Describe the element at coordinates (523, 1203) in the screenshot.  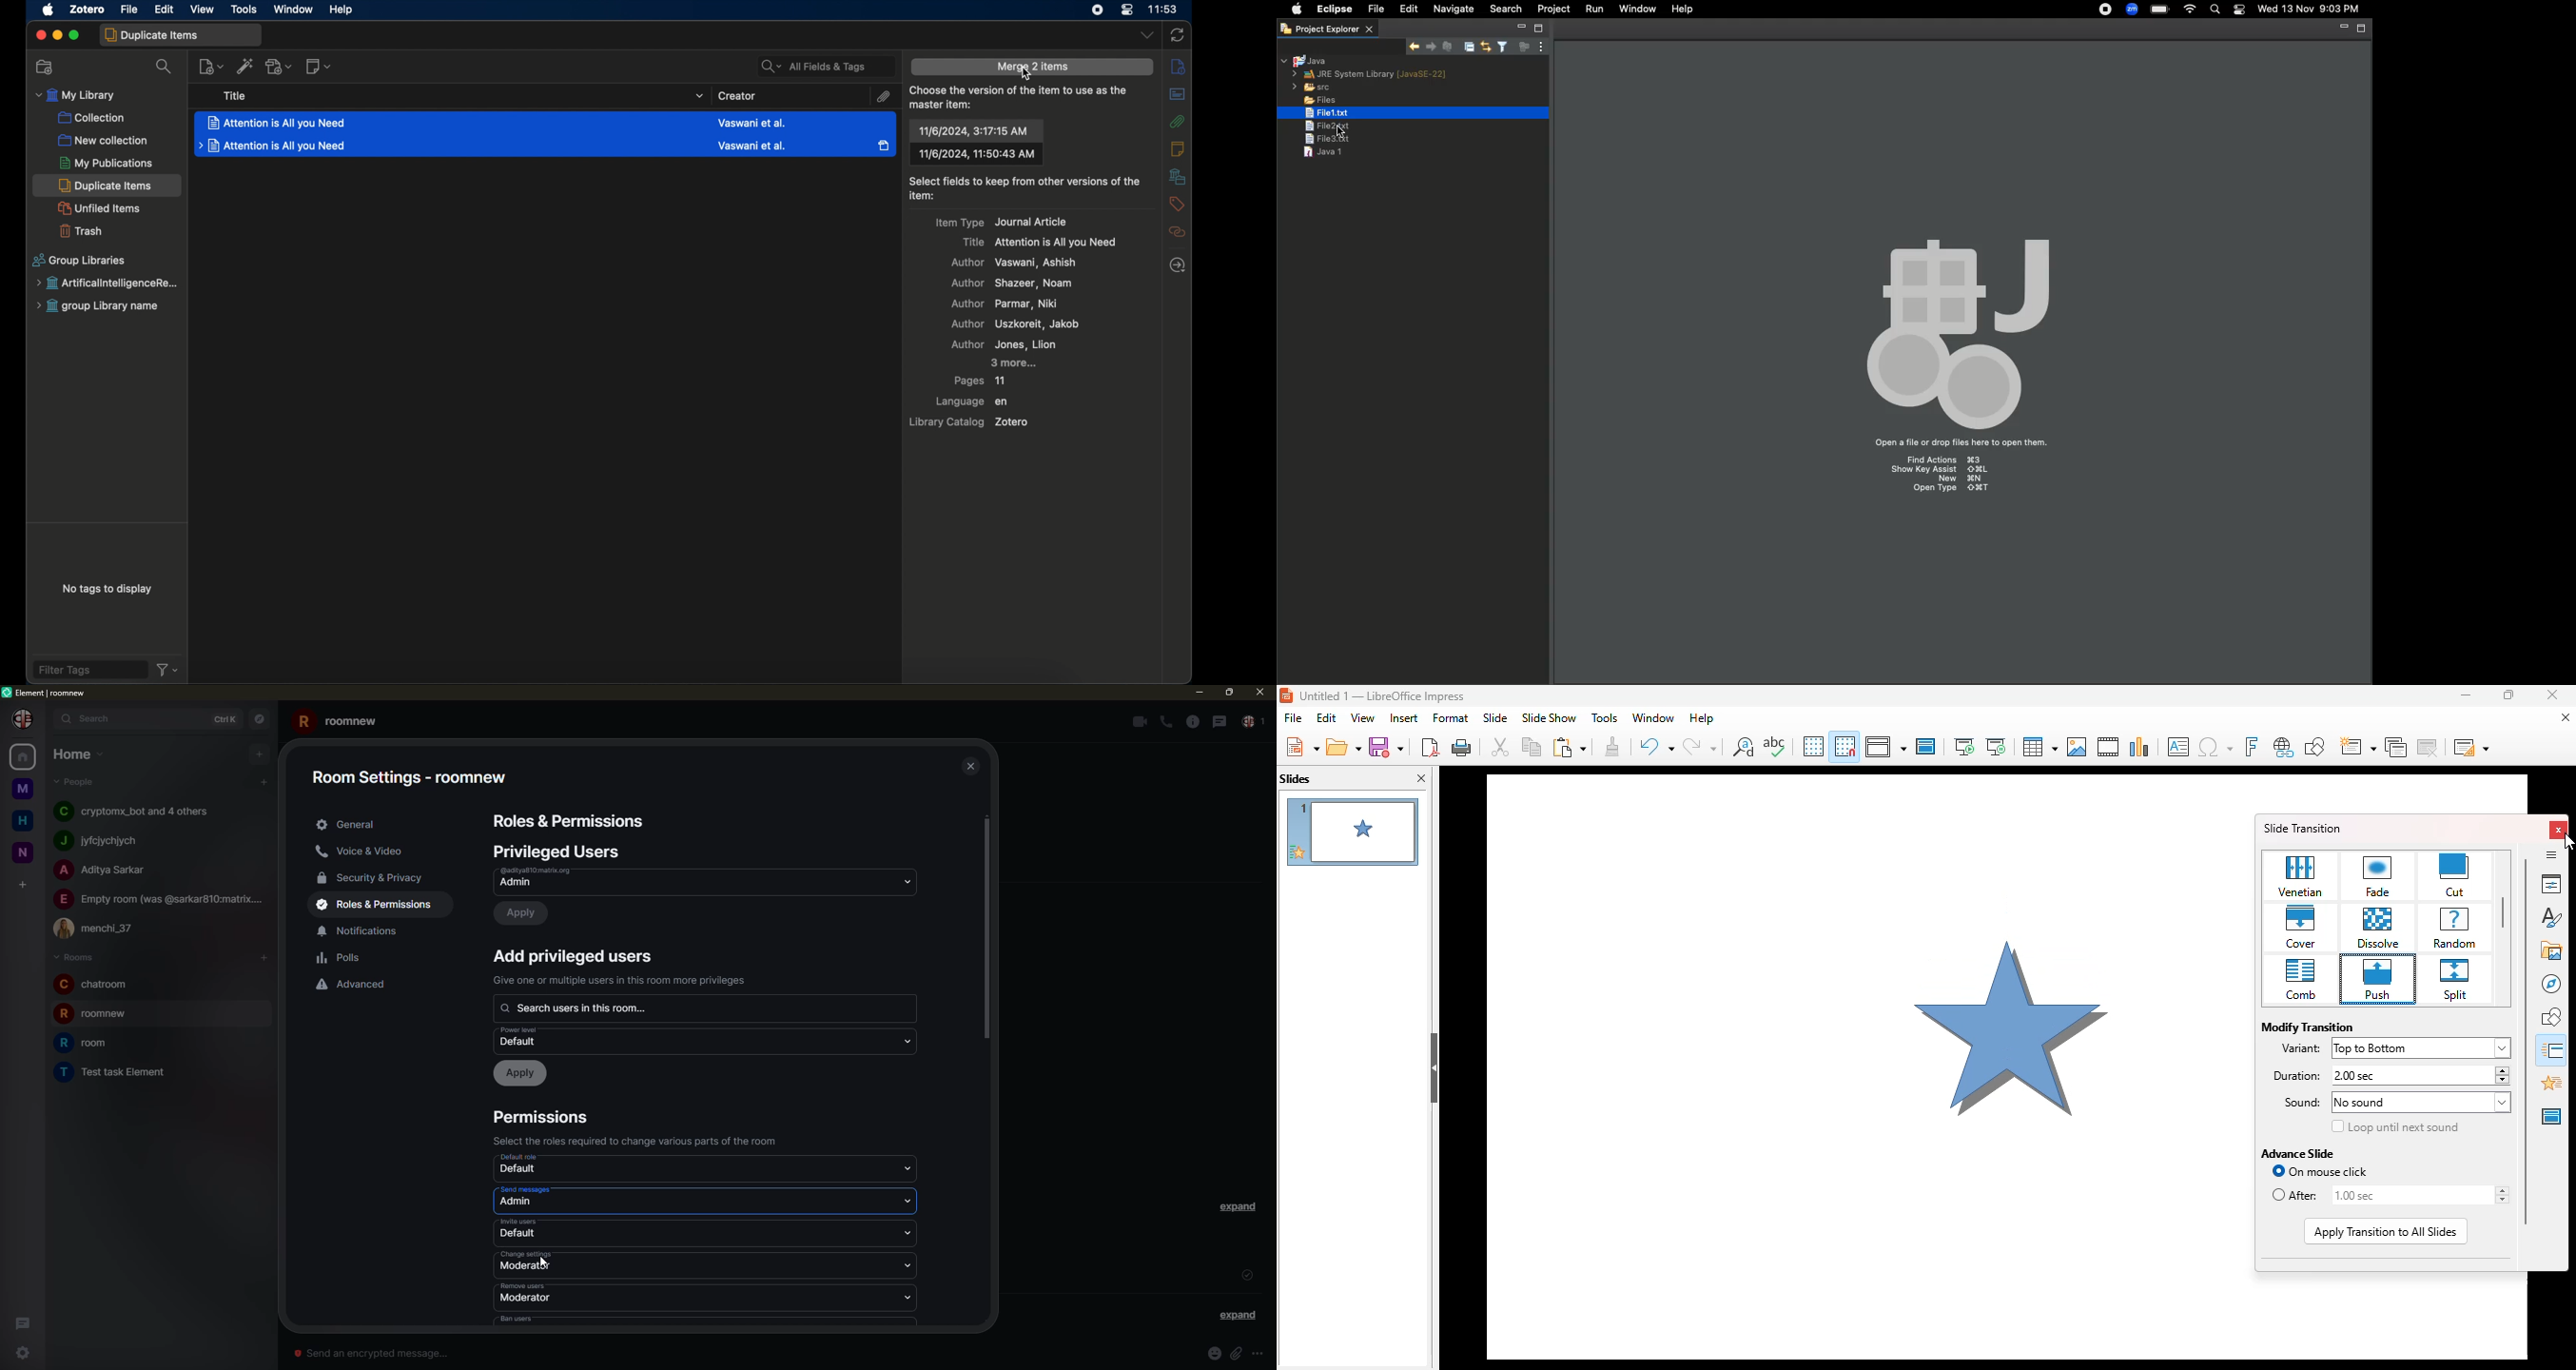
I see `admi selected` at that location.